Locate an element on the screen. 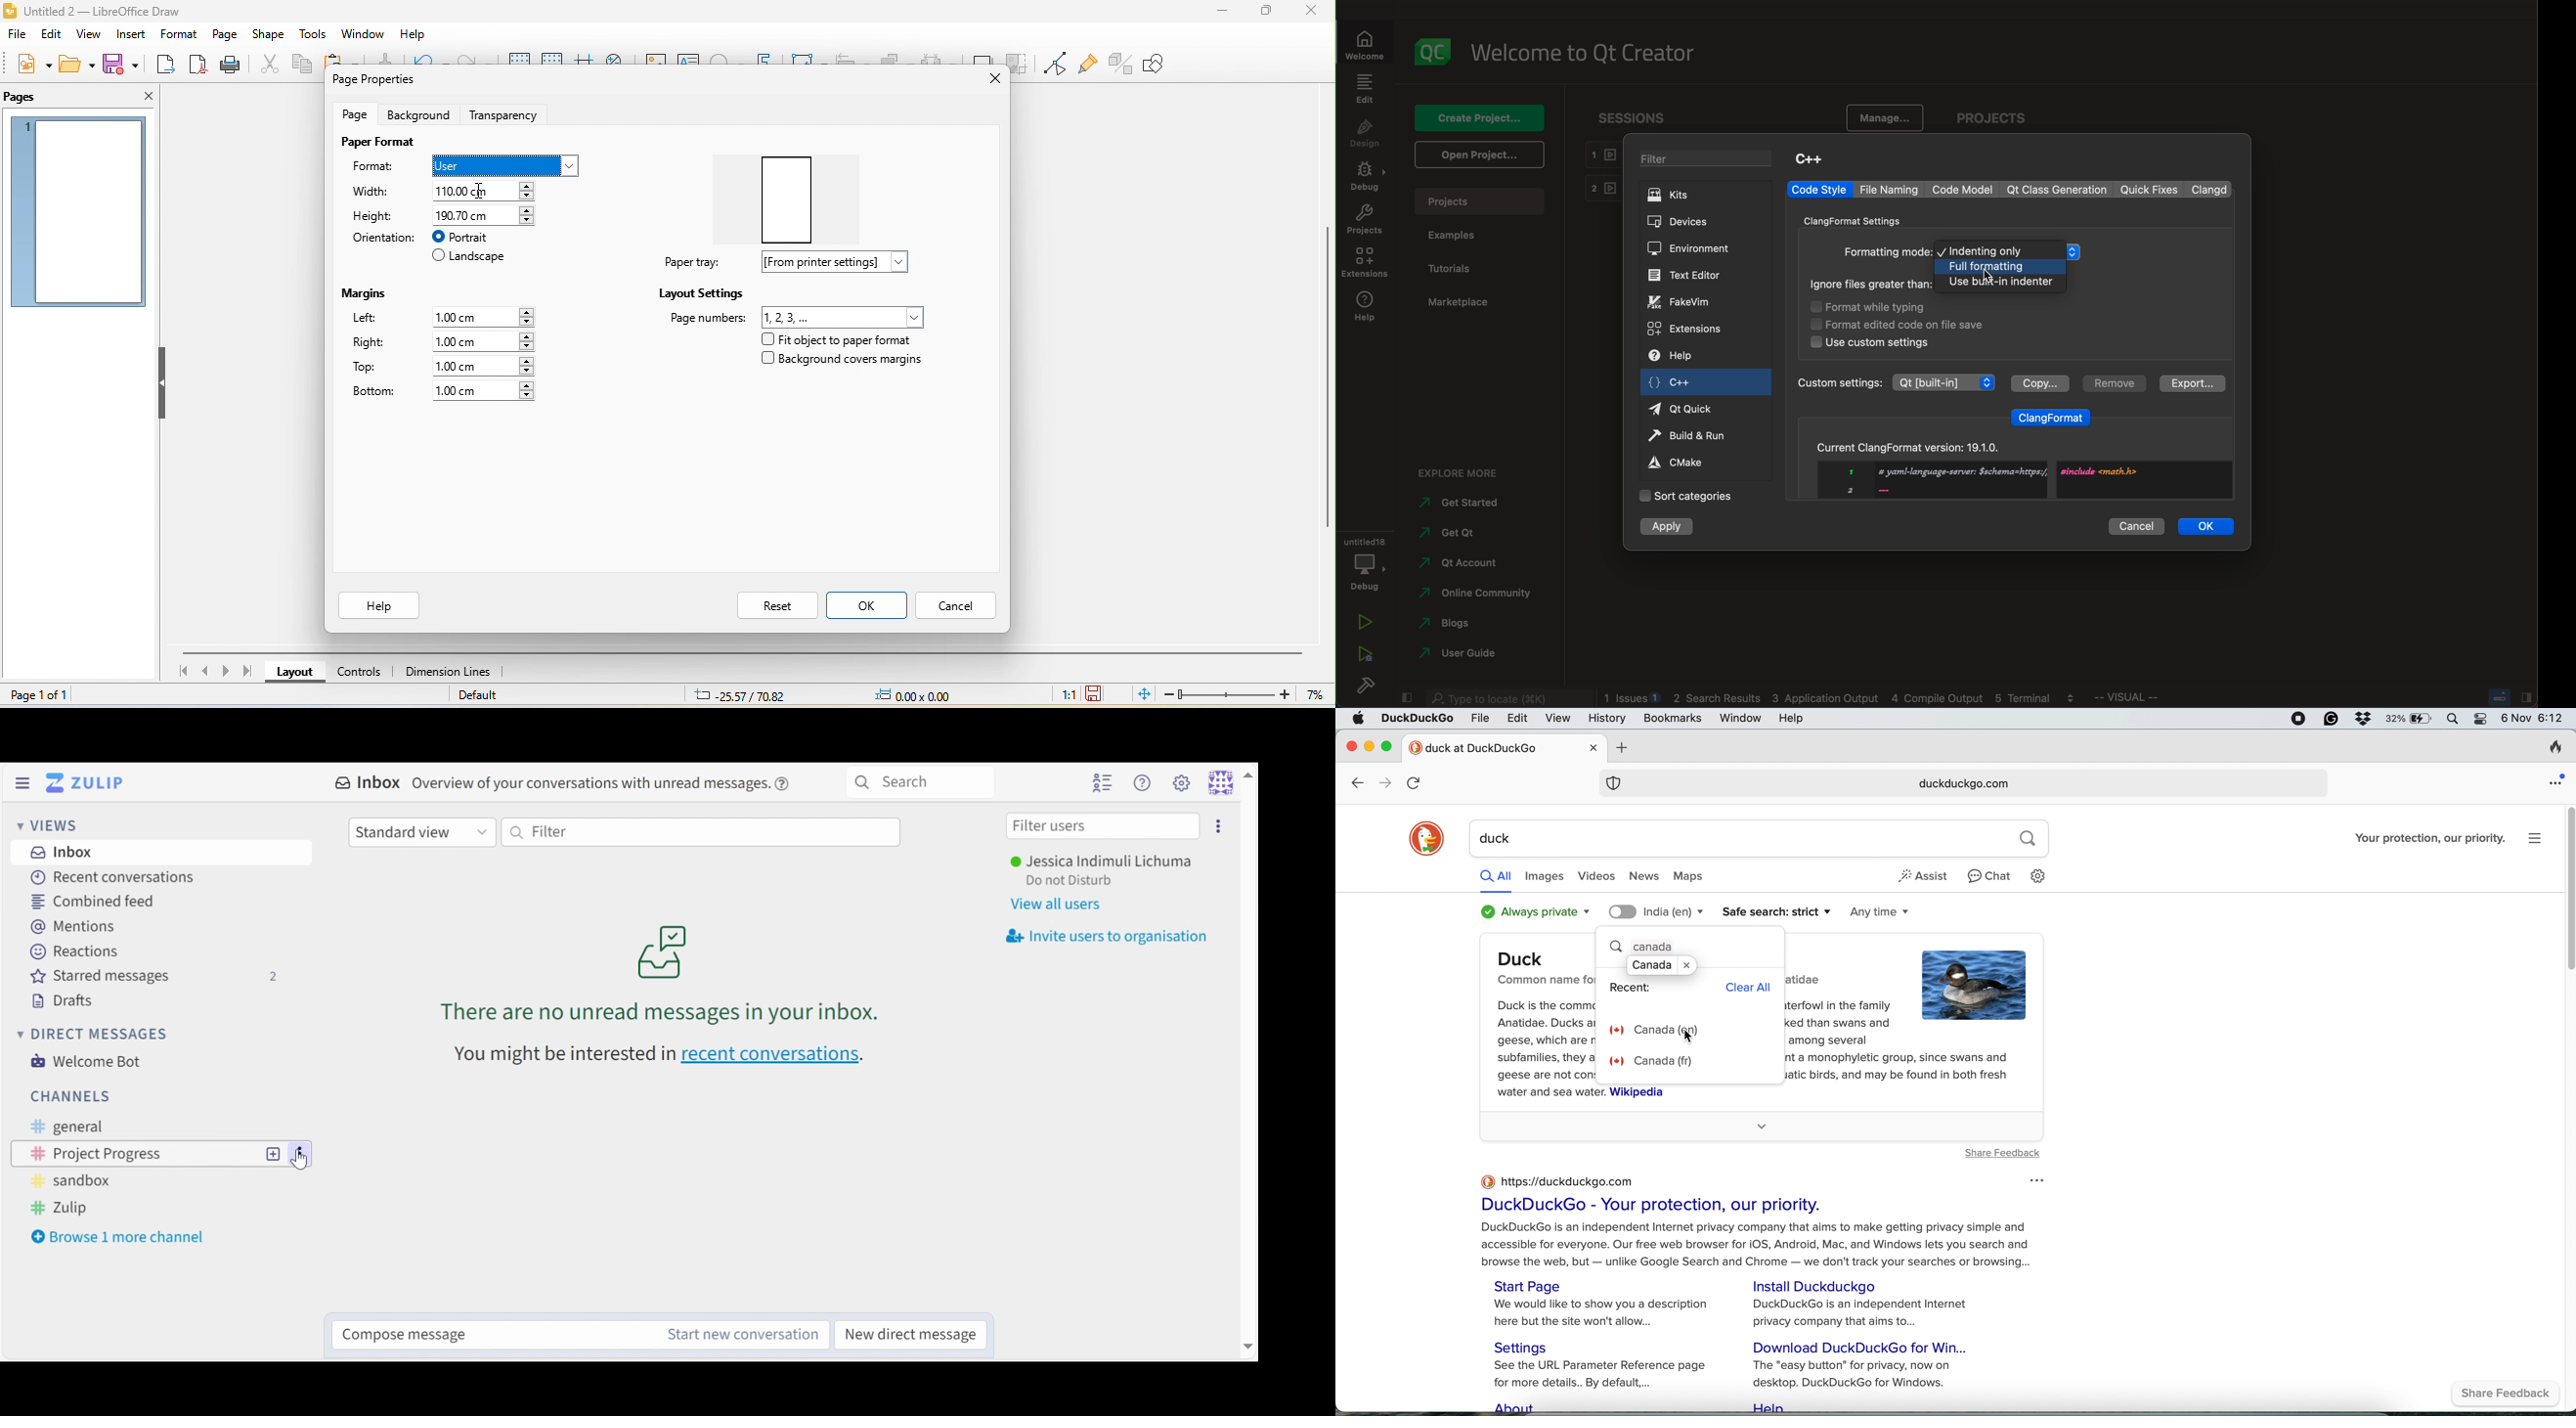  format is located at coordinates (176, 36).